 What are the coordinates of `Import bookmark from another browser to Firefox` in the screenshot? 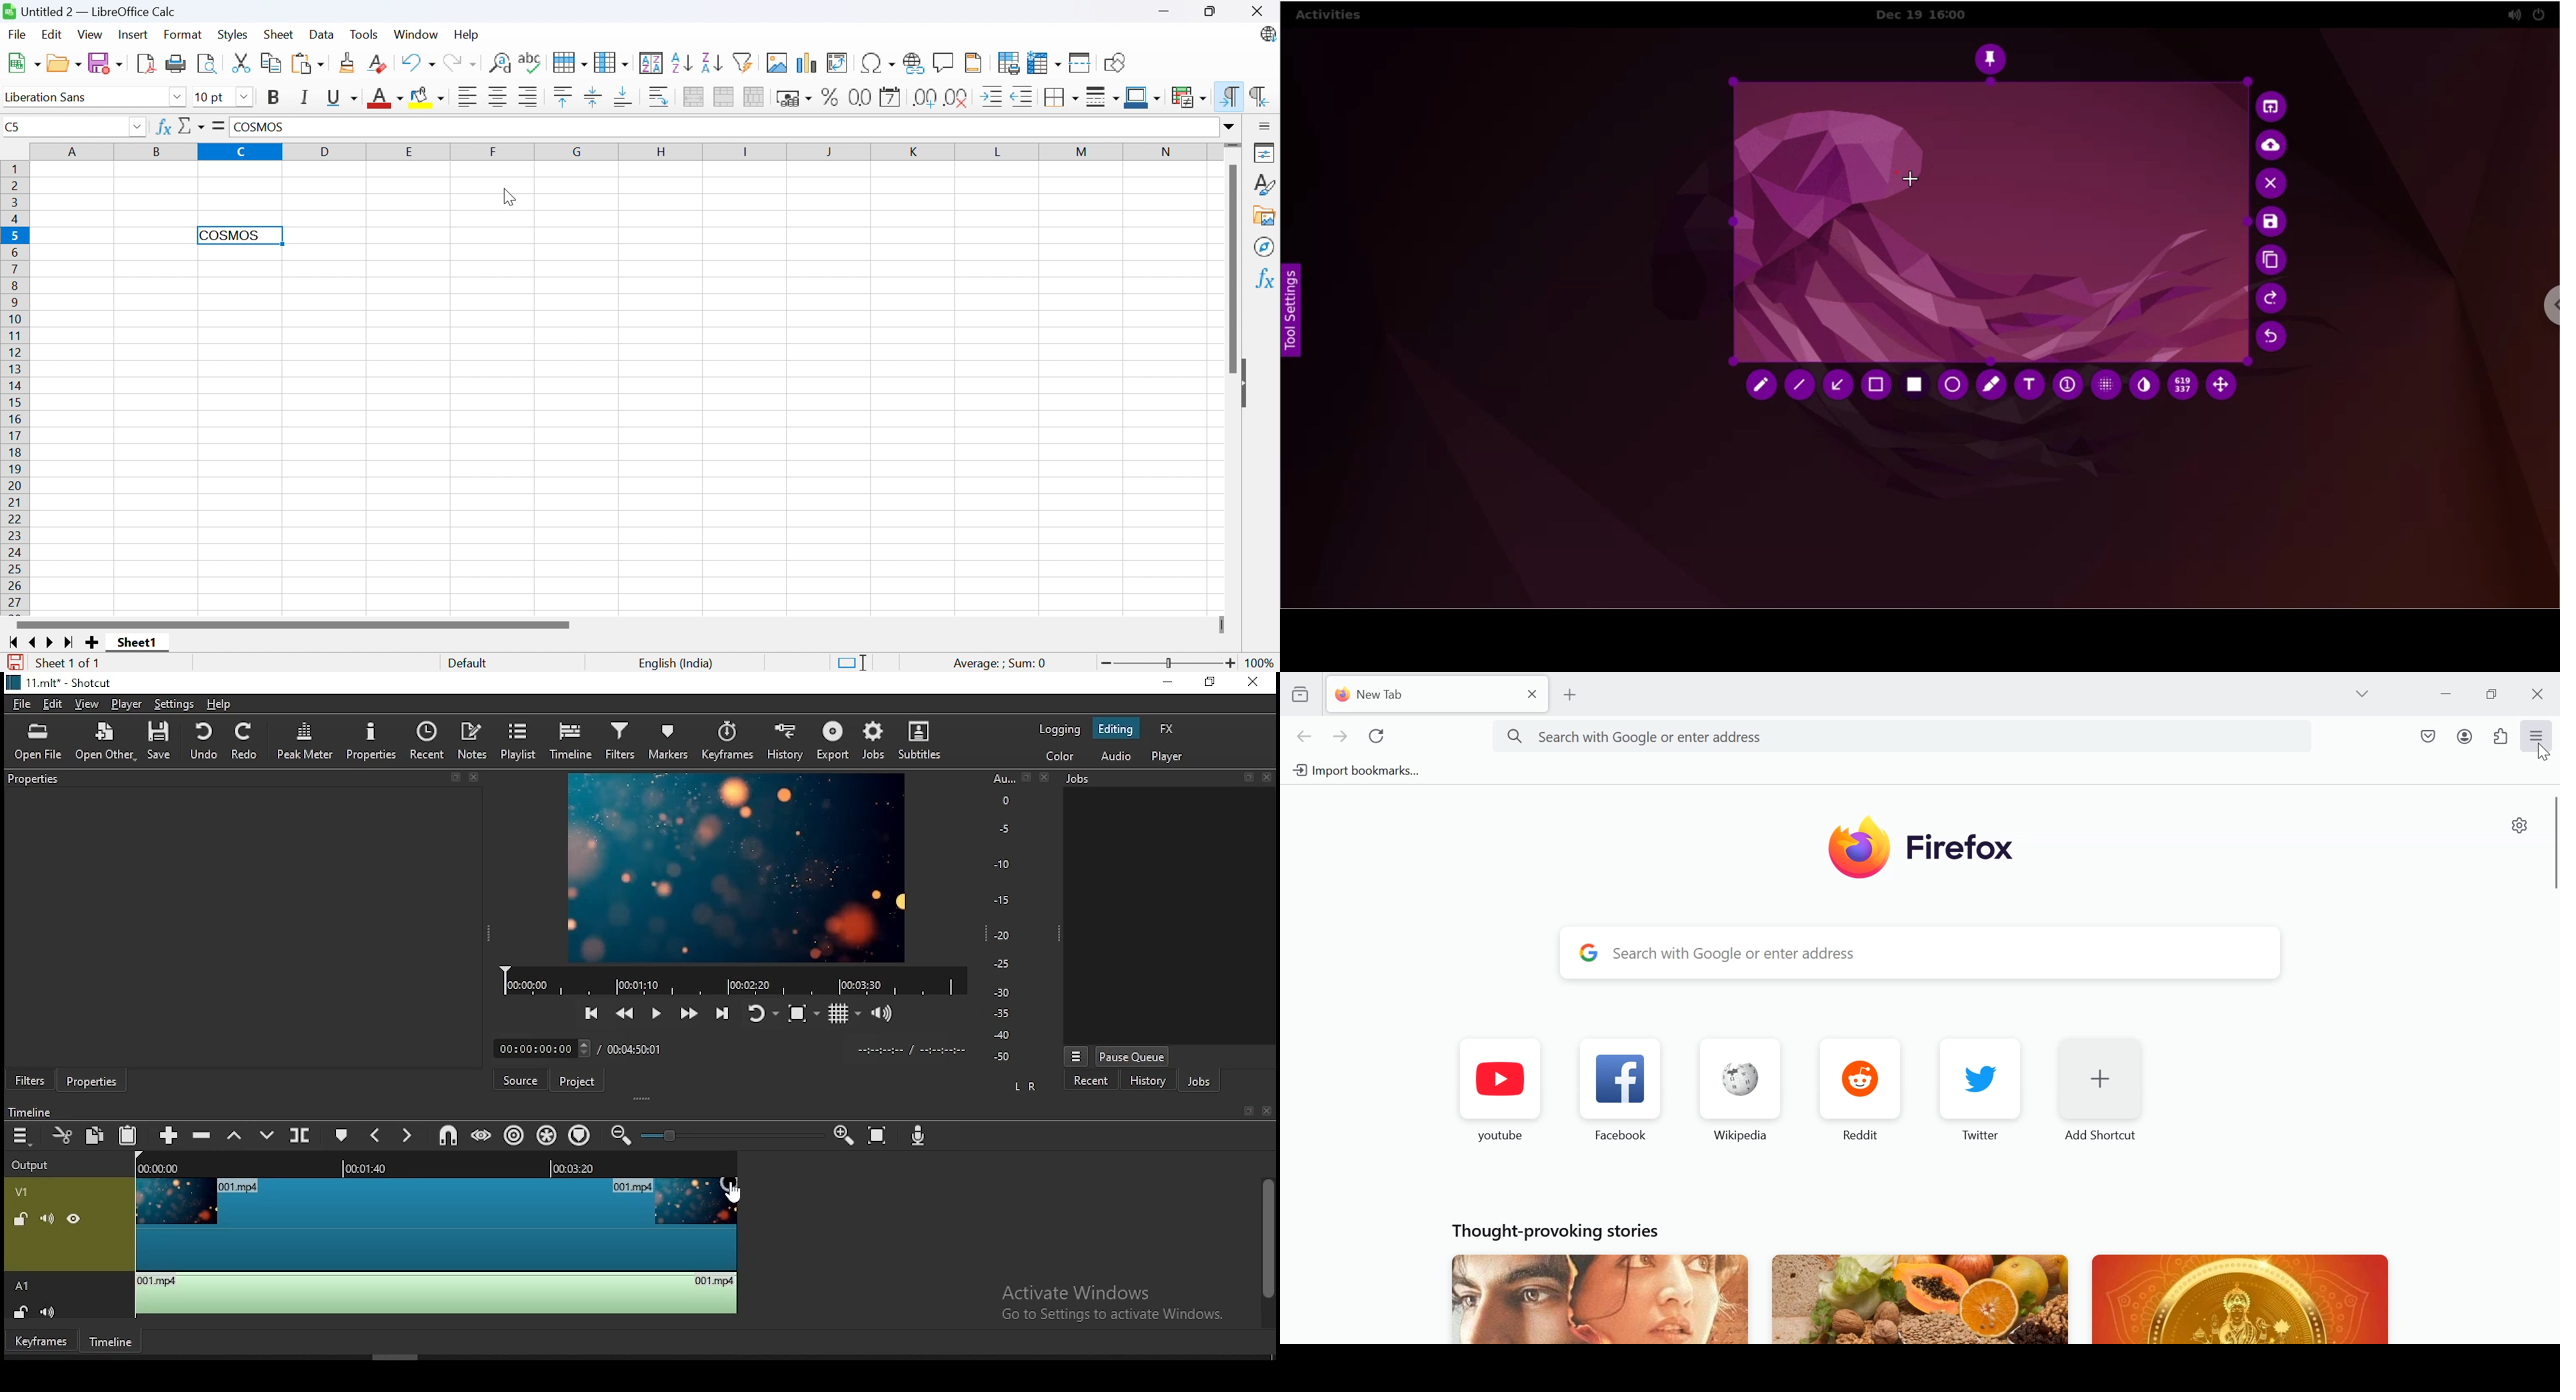 It's located at (1367, 769).